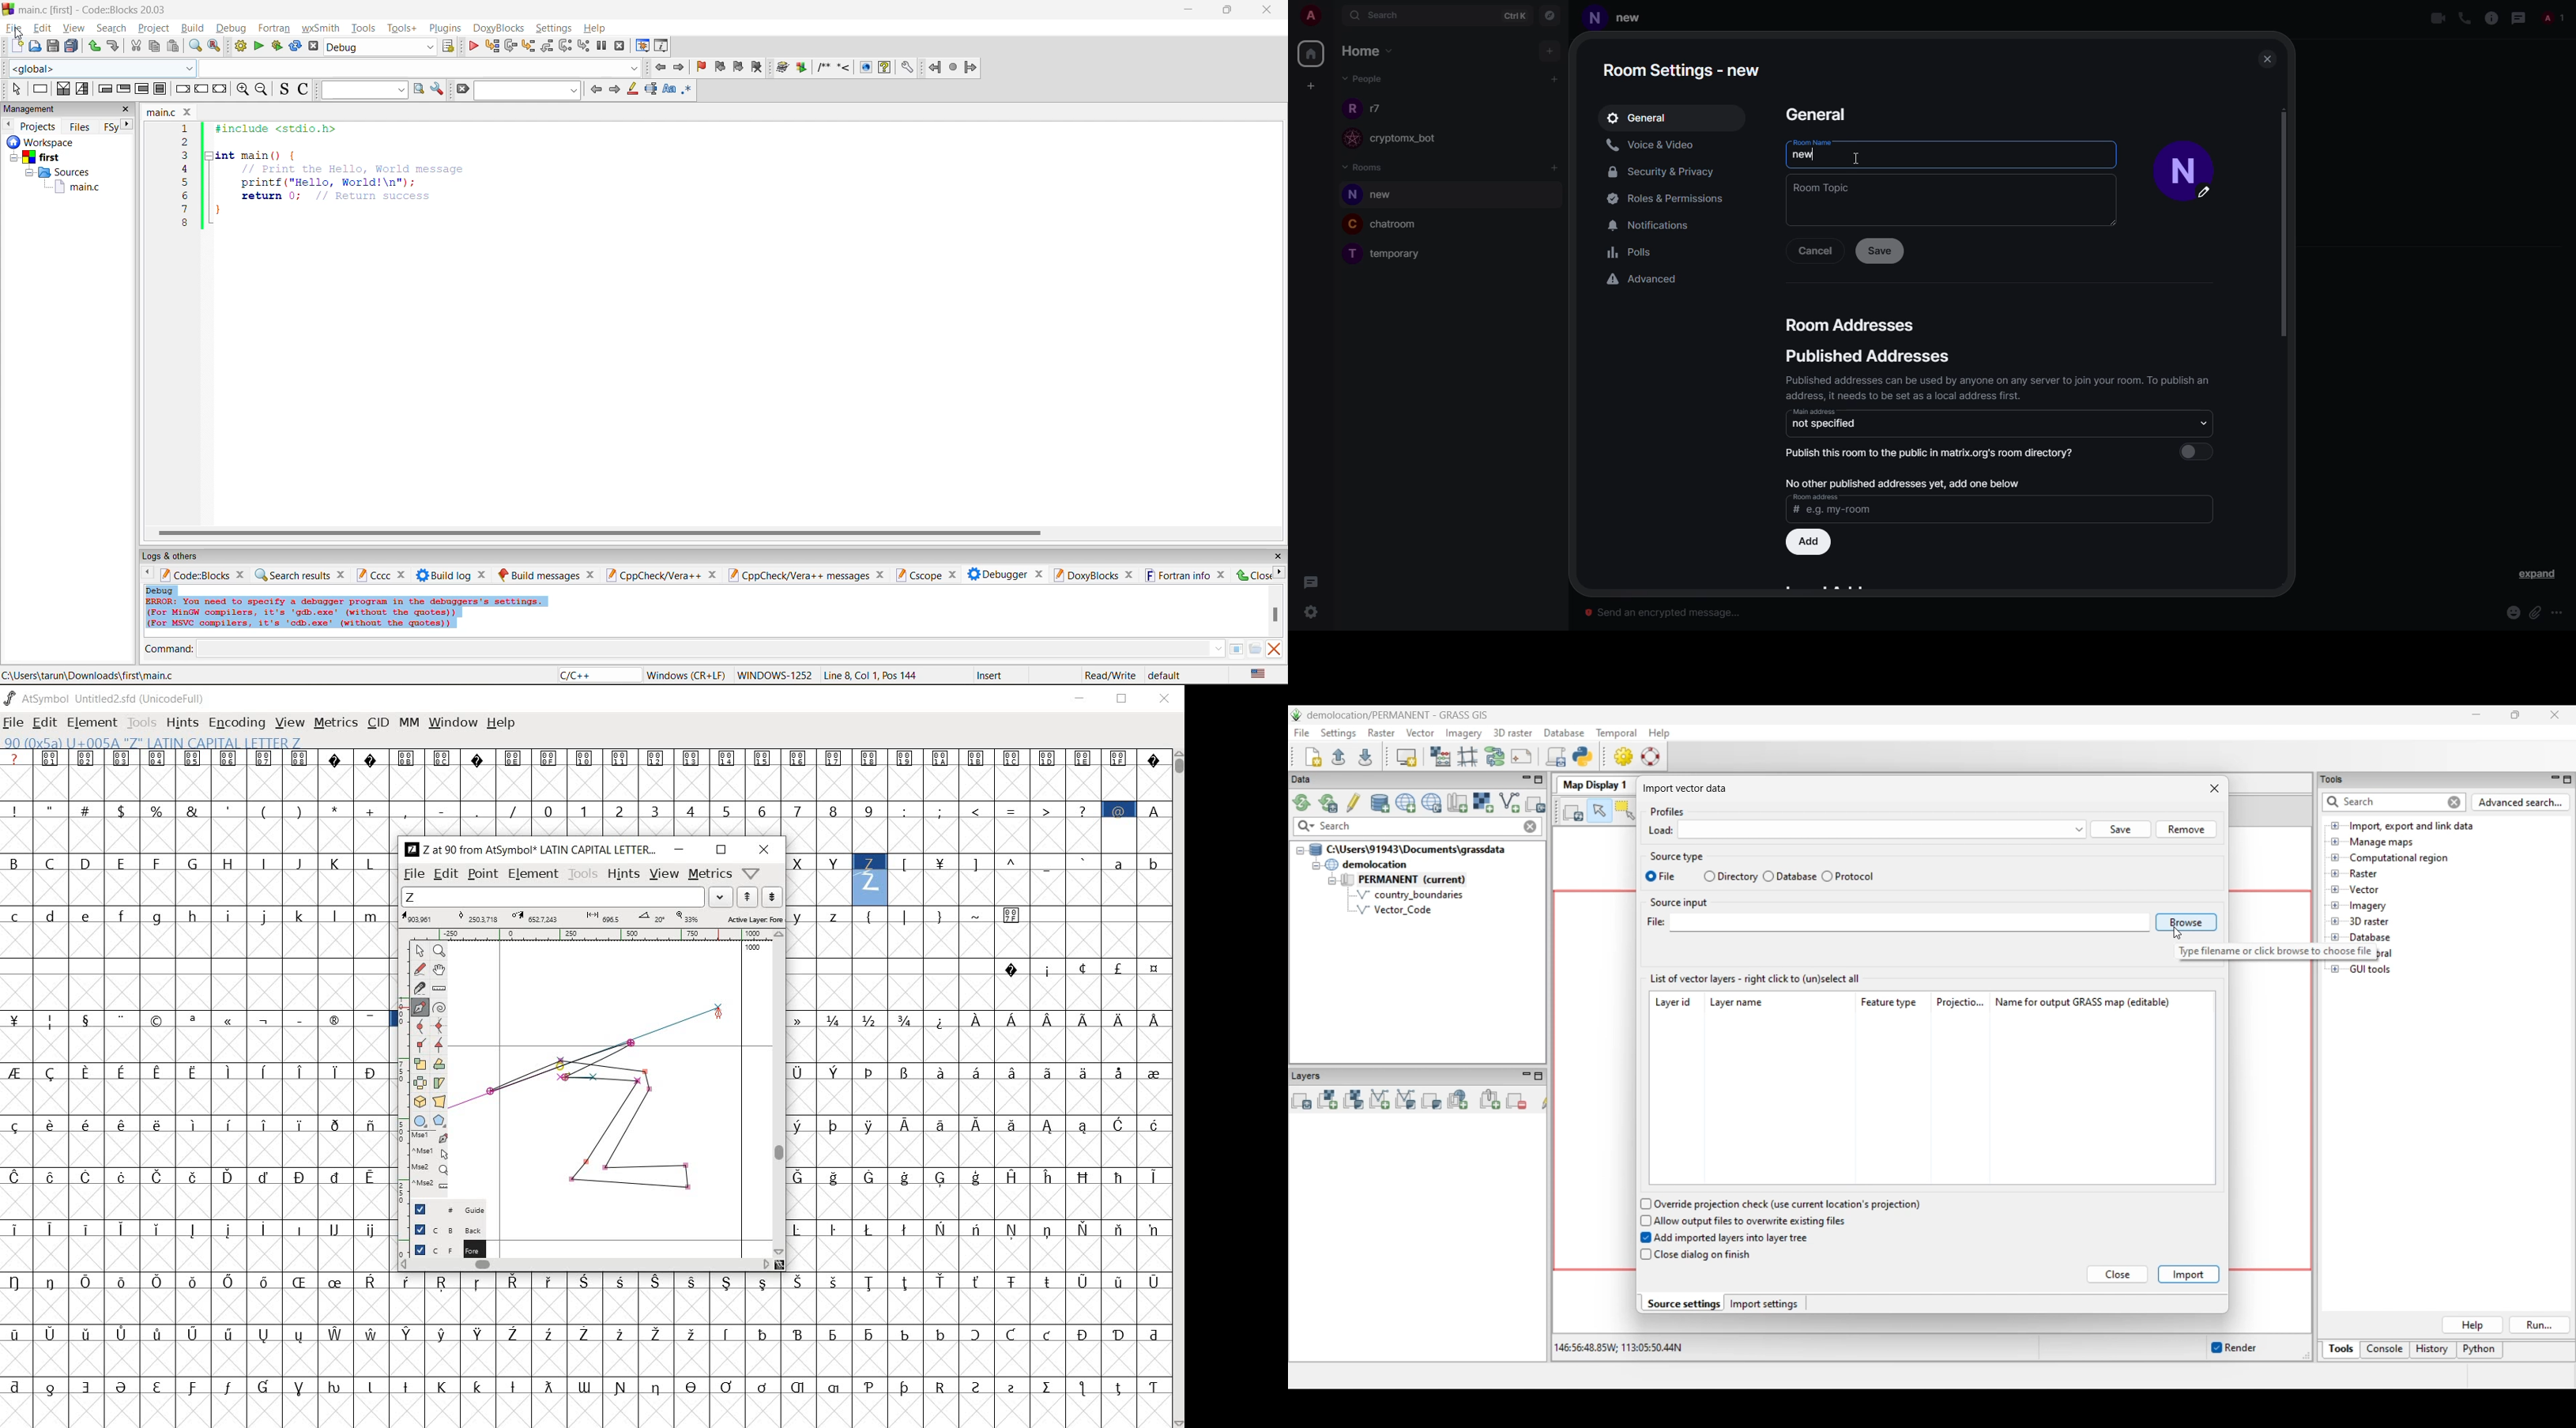  What do you see at coordinates (284, 129) in the screenshot?
I see `#include <stdio.h>` at bounding box center [284, 129].